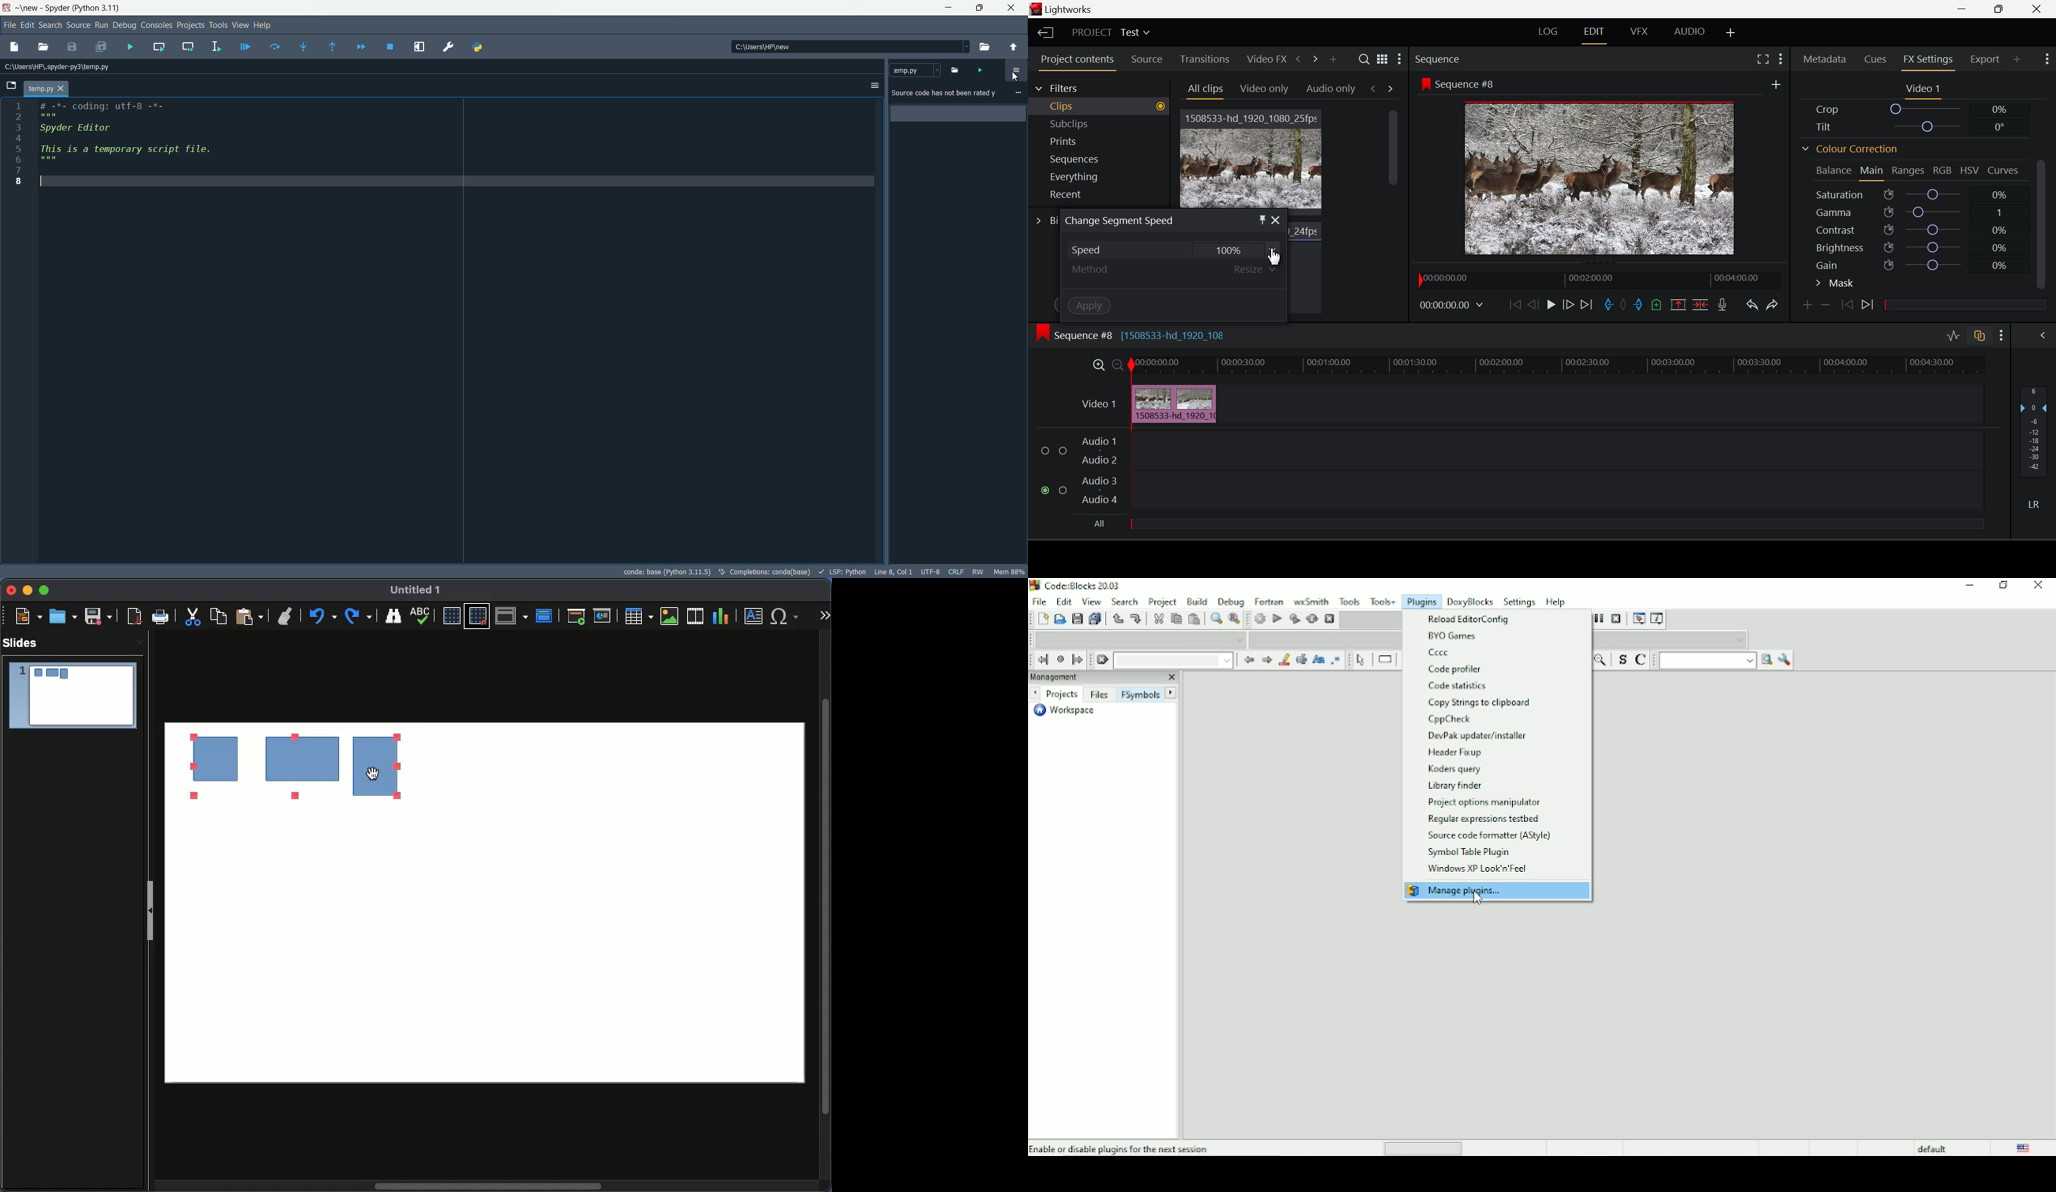 The height and width of the screenshot is (1204, 2072). What do you see at coordinates (1263, 87) in the screenshot?
I see `Video Only` at bounding box center [1263, 87].